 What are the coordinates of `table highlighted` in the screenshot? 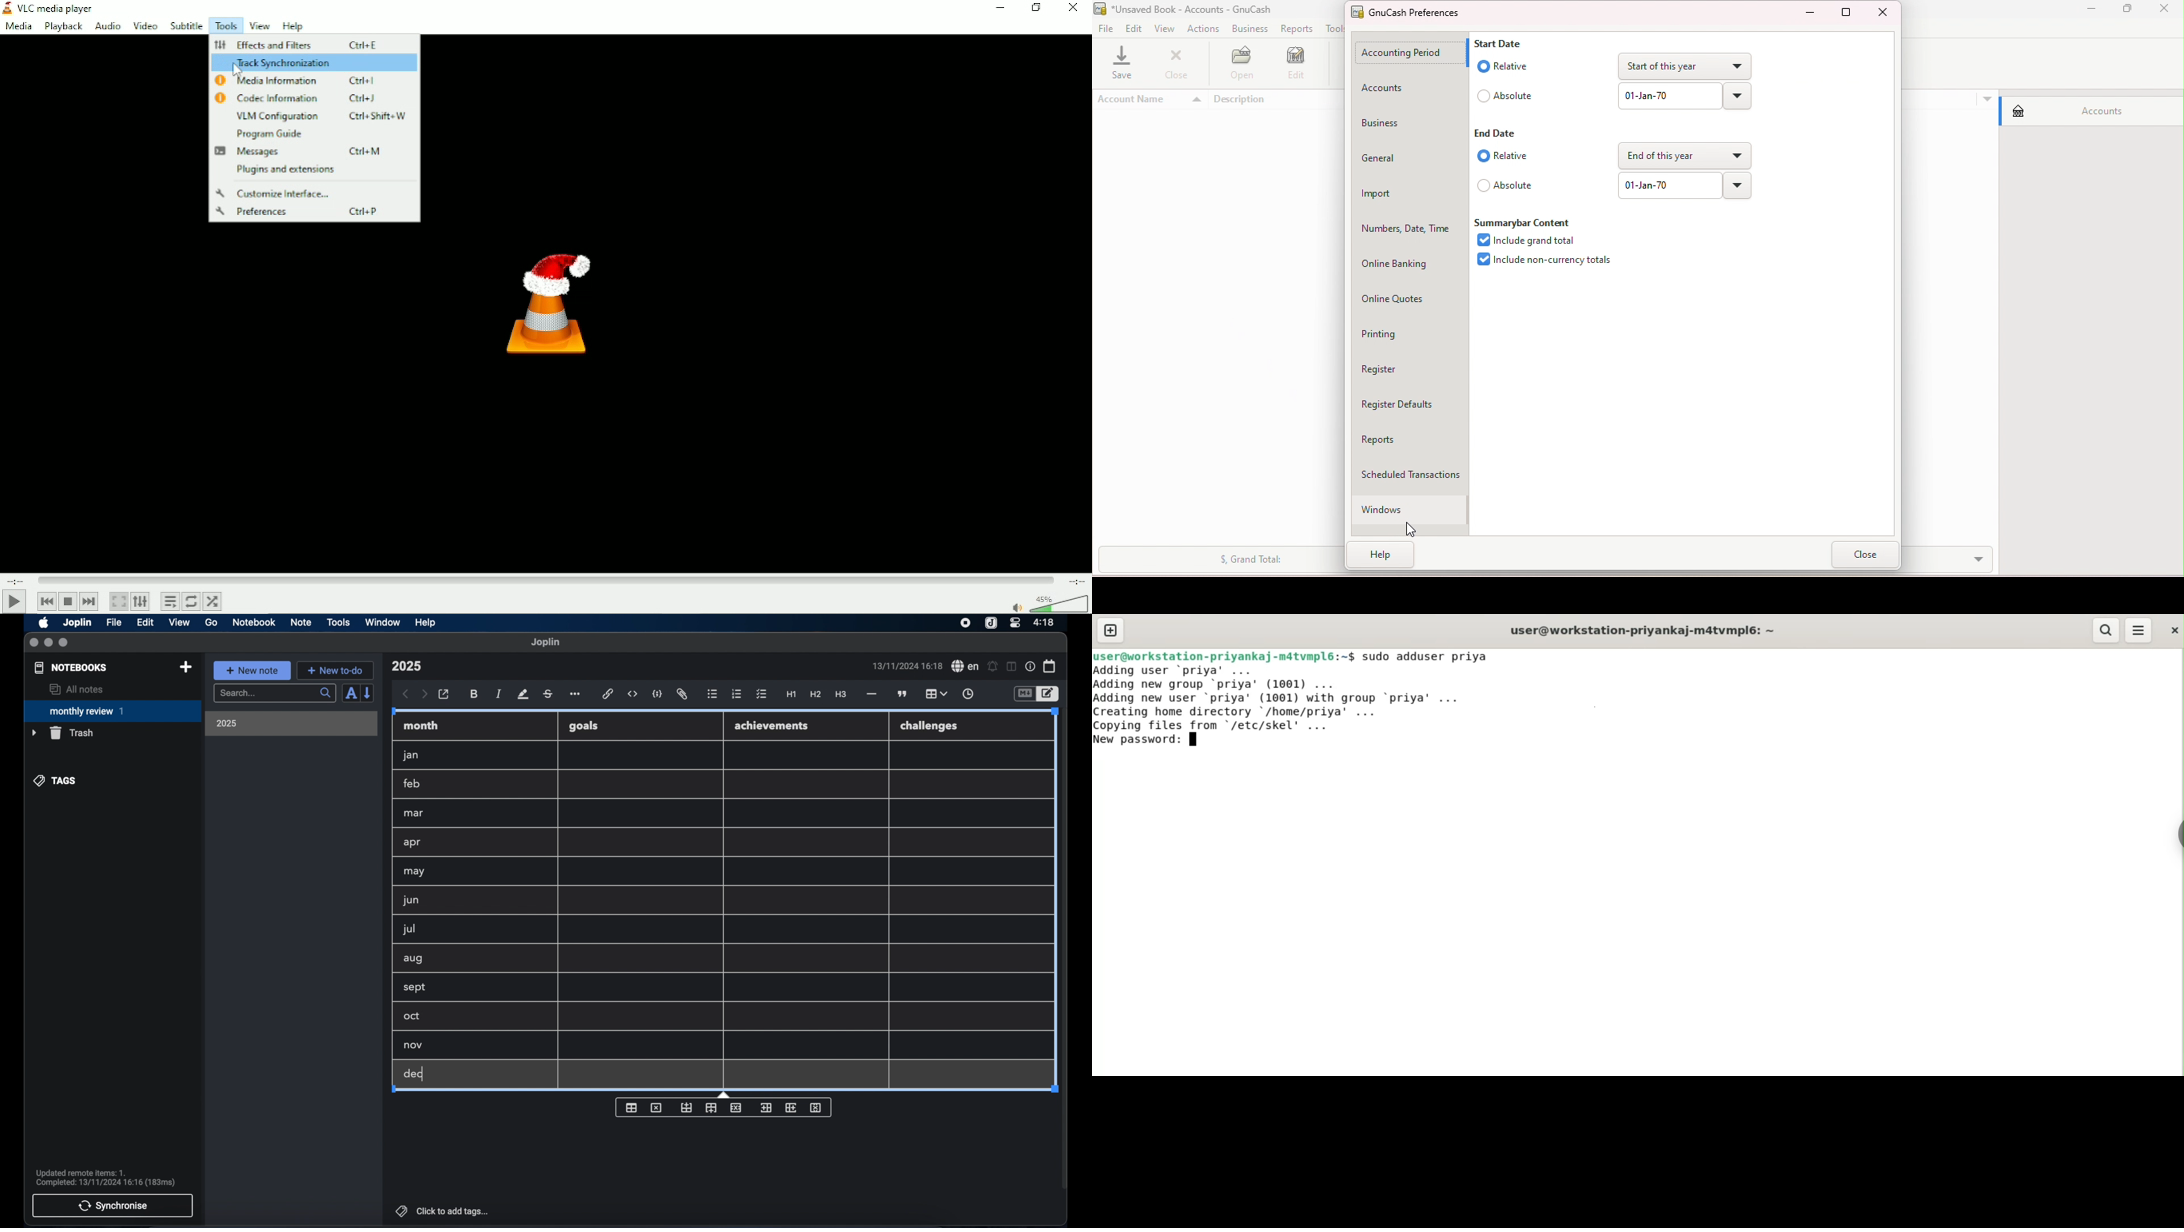 It's located at (935, 694).